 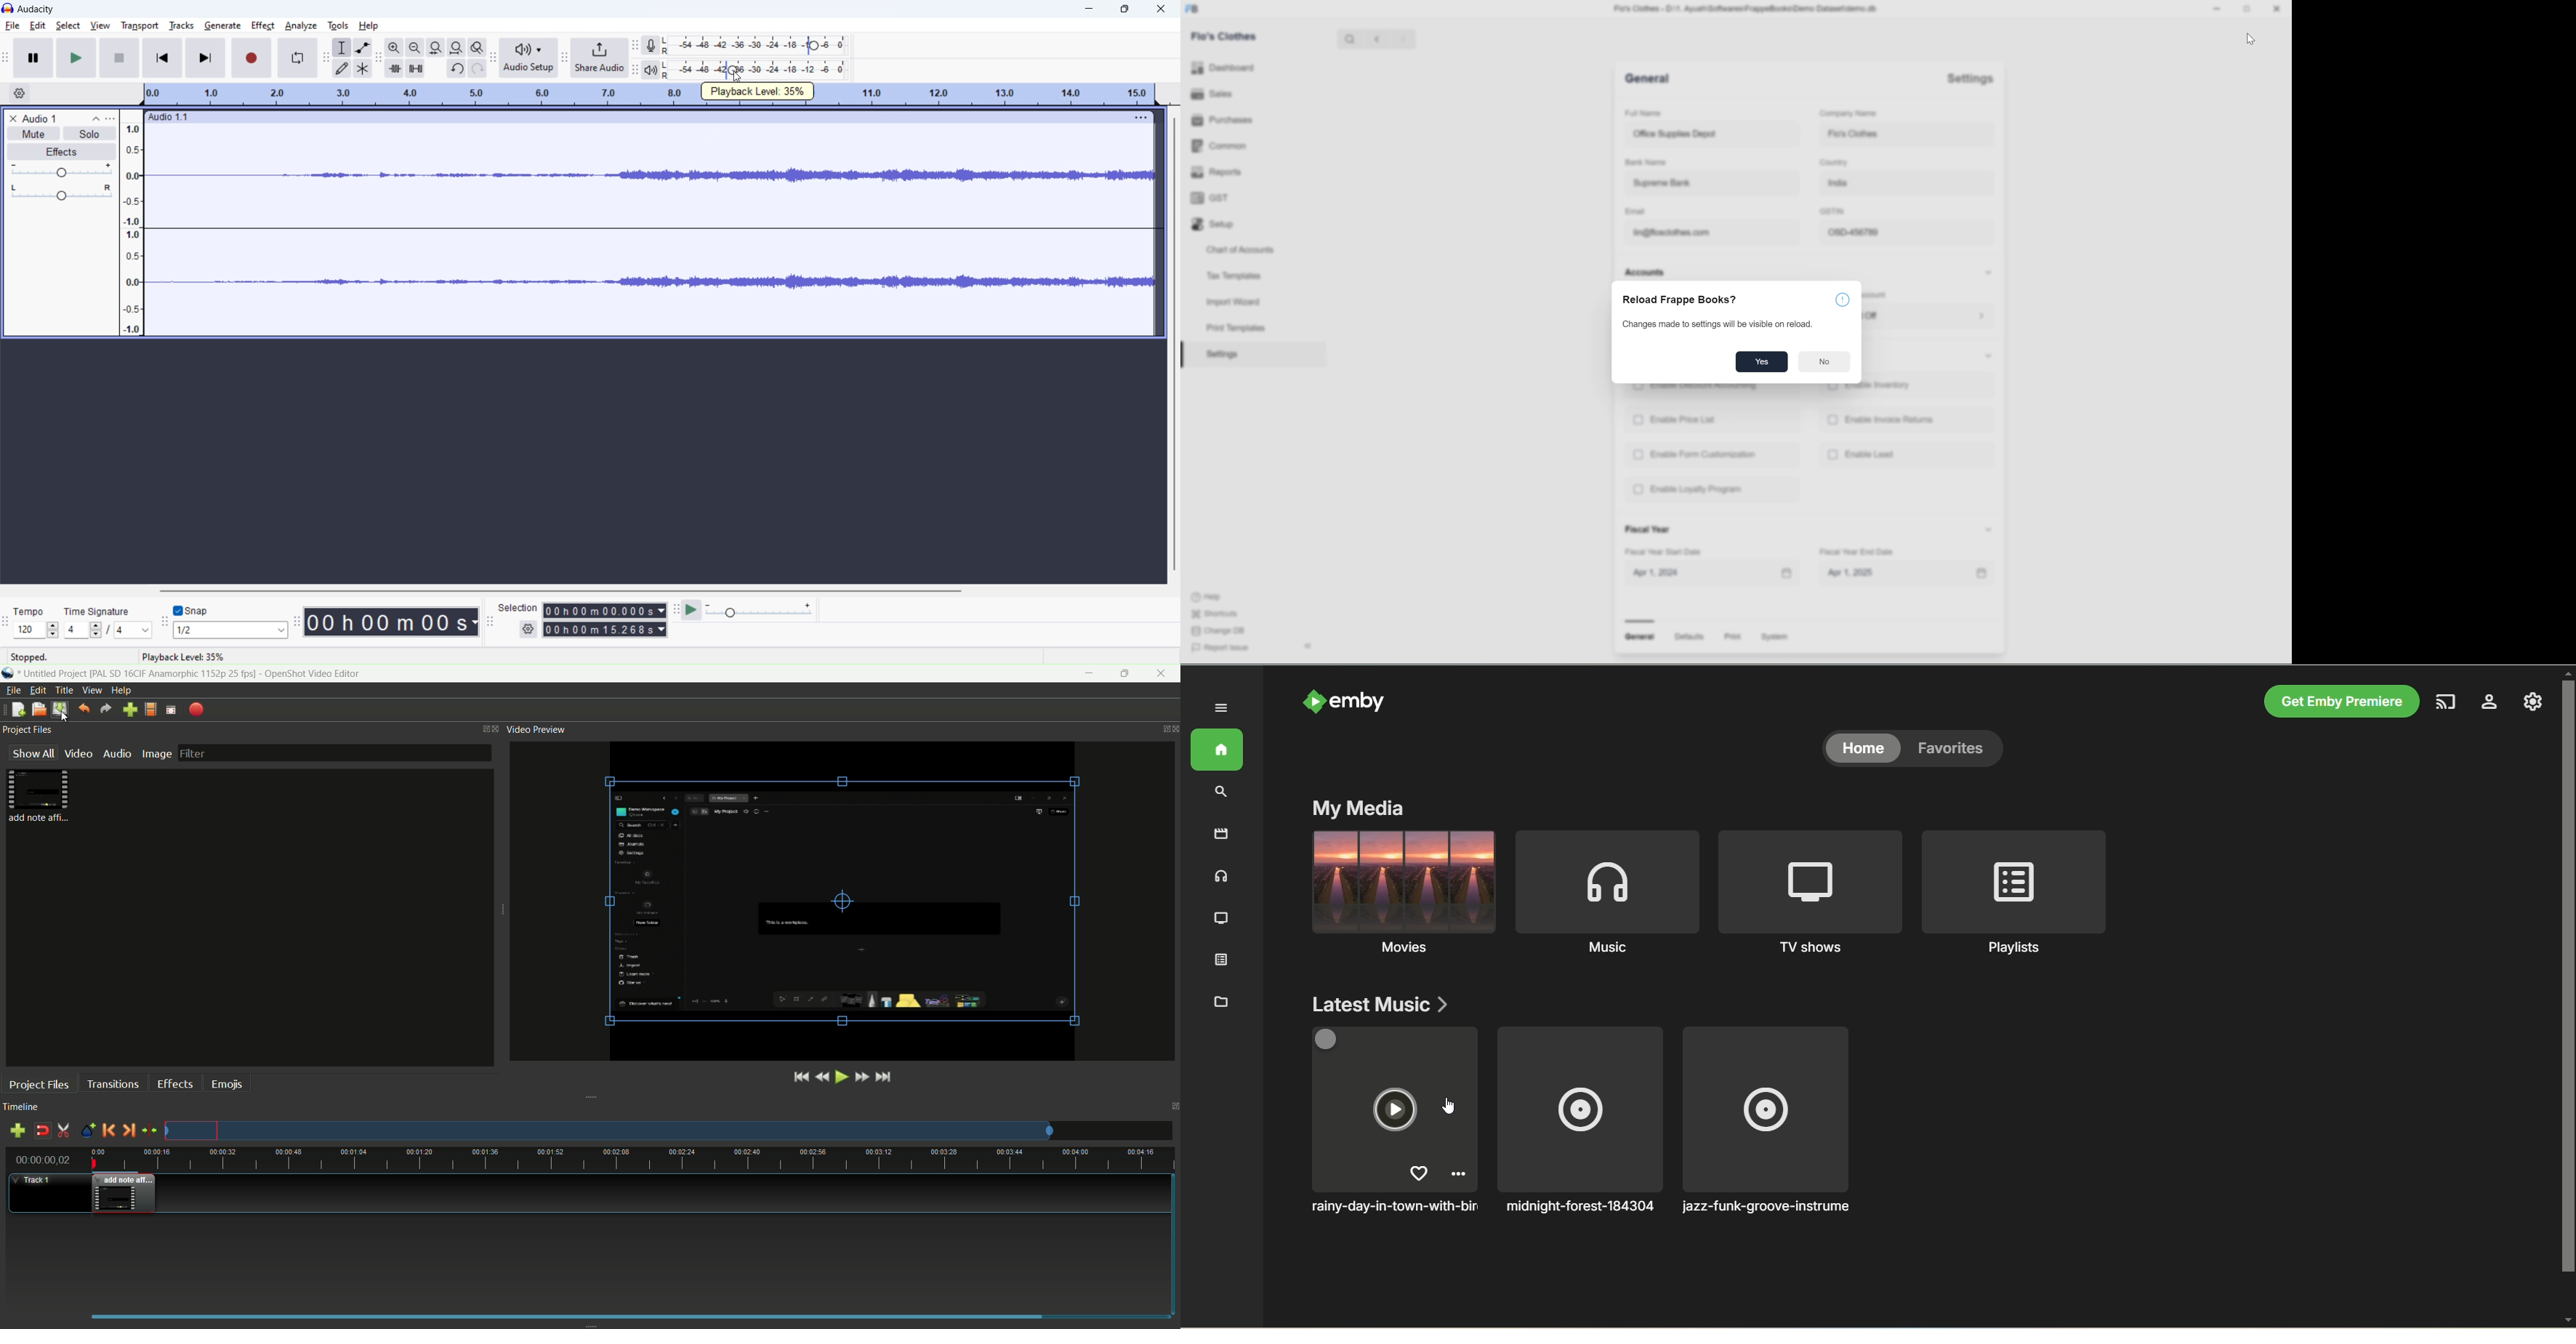 I want to click on snapping toolbar, so click(x=164, y=621).